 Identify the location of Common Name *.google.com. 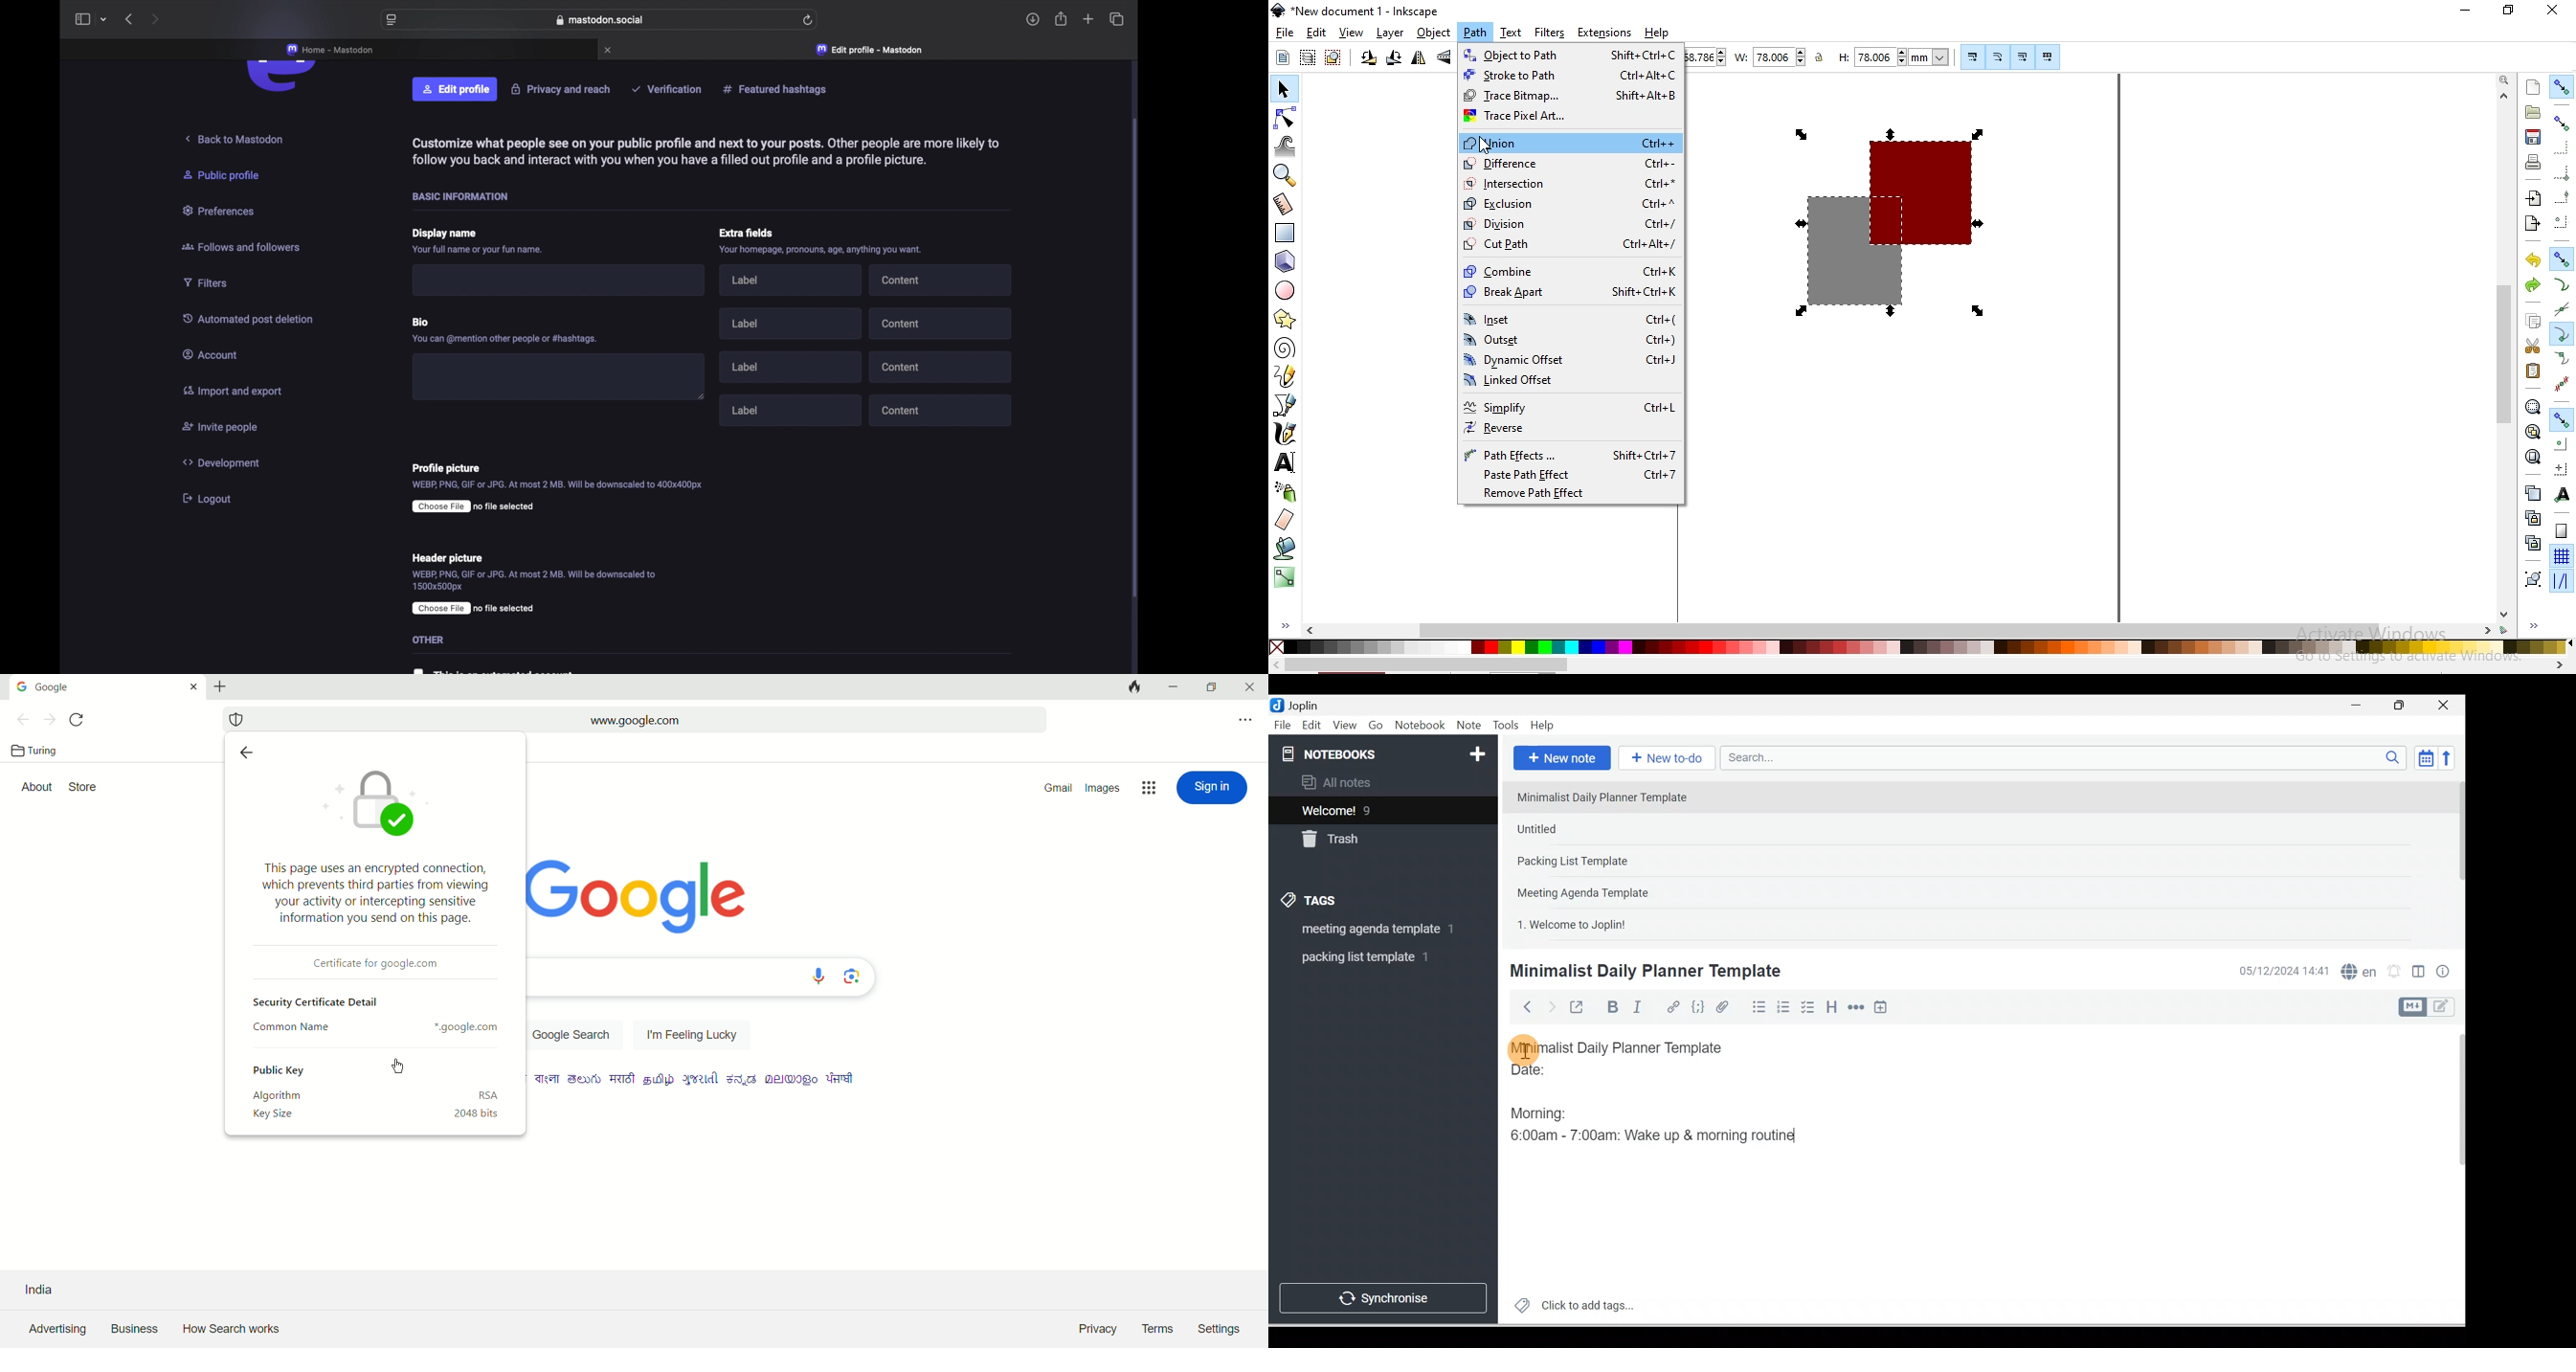
(370, 1028).